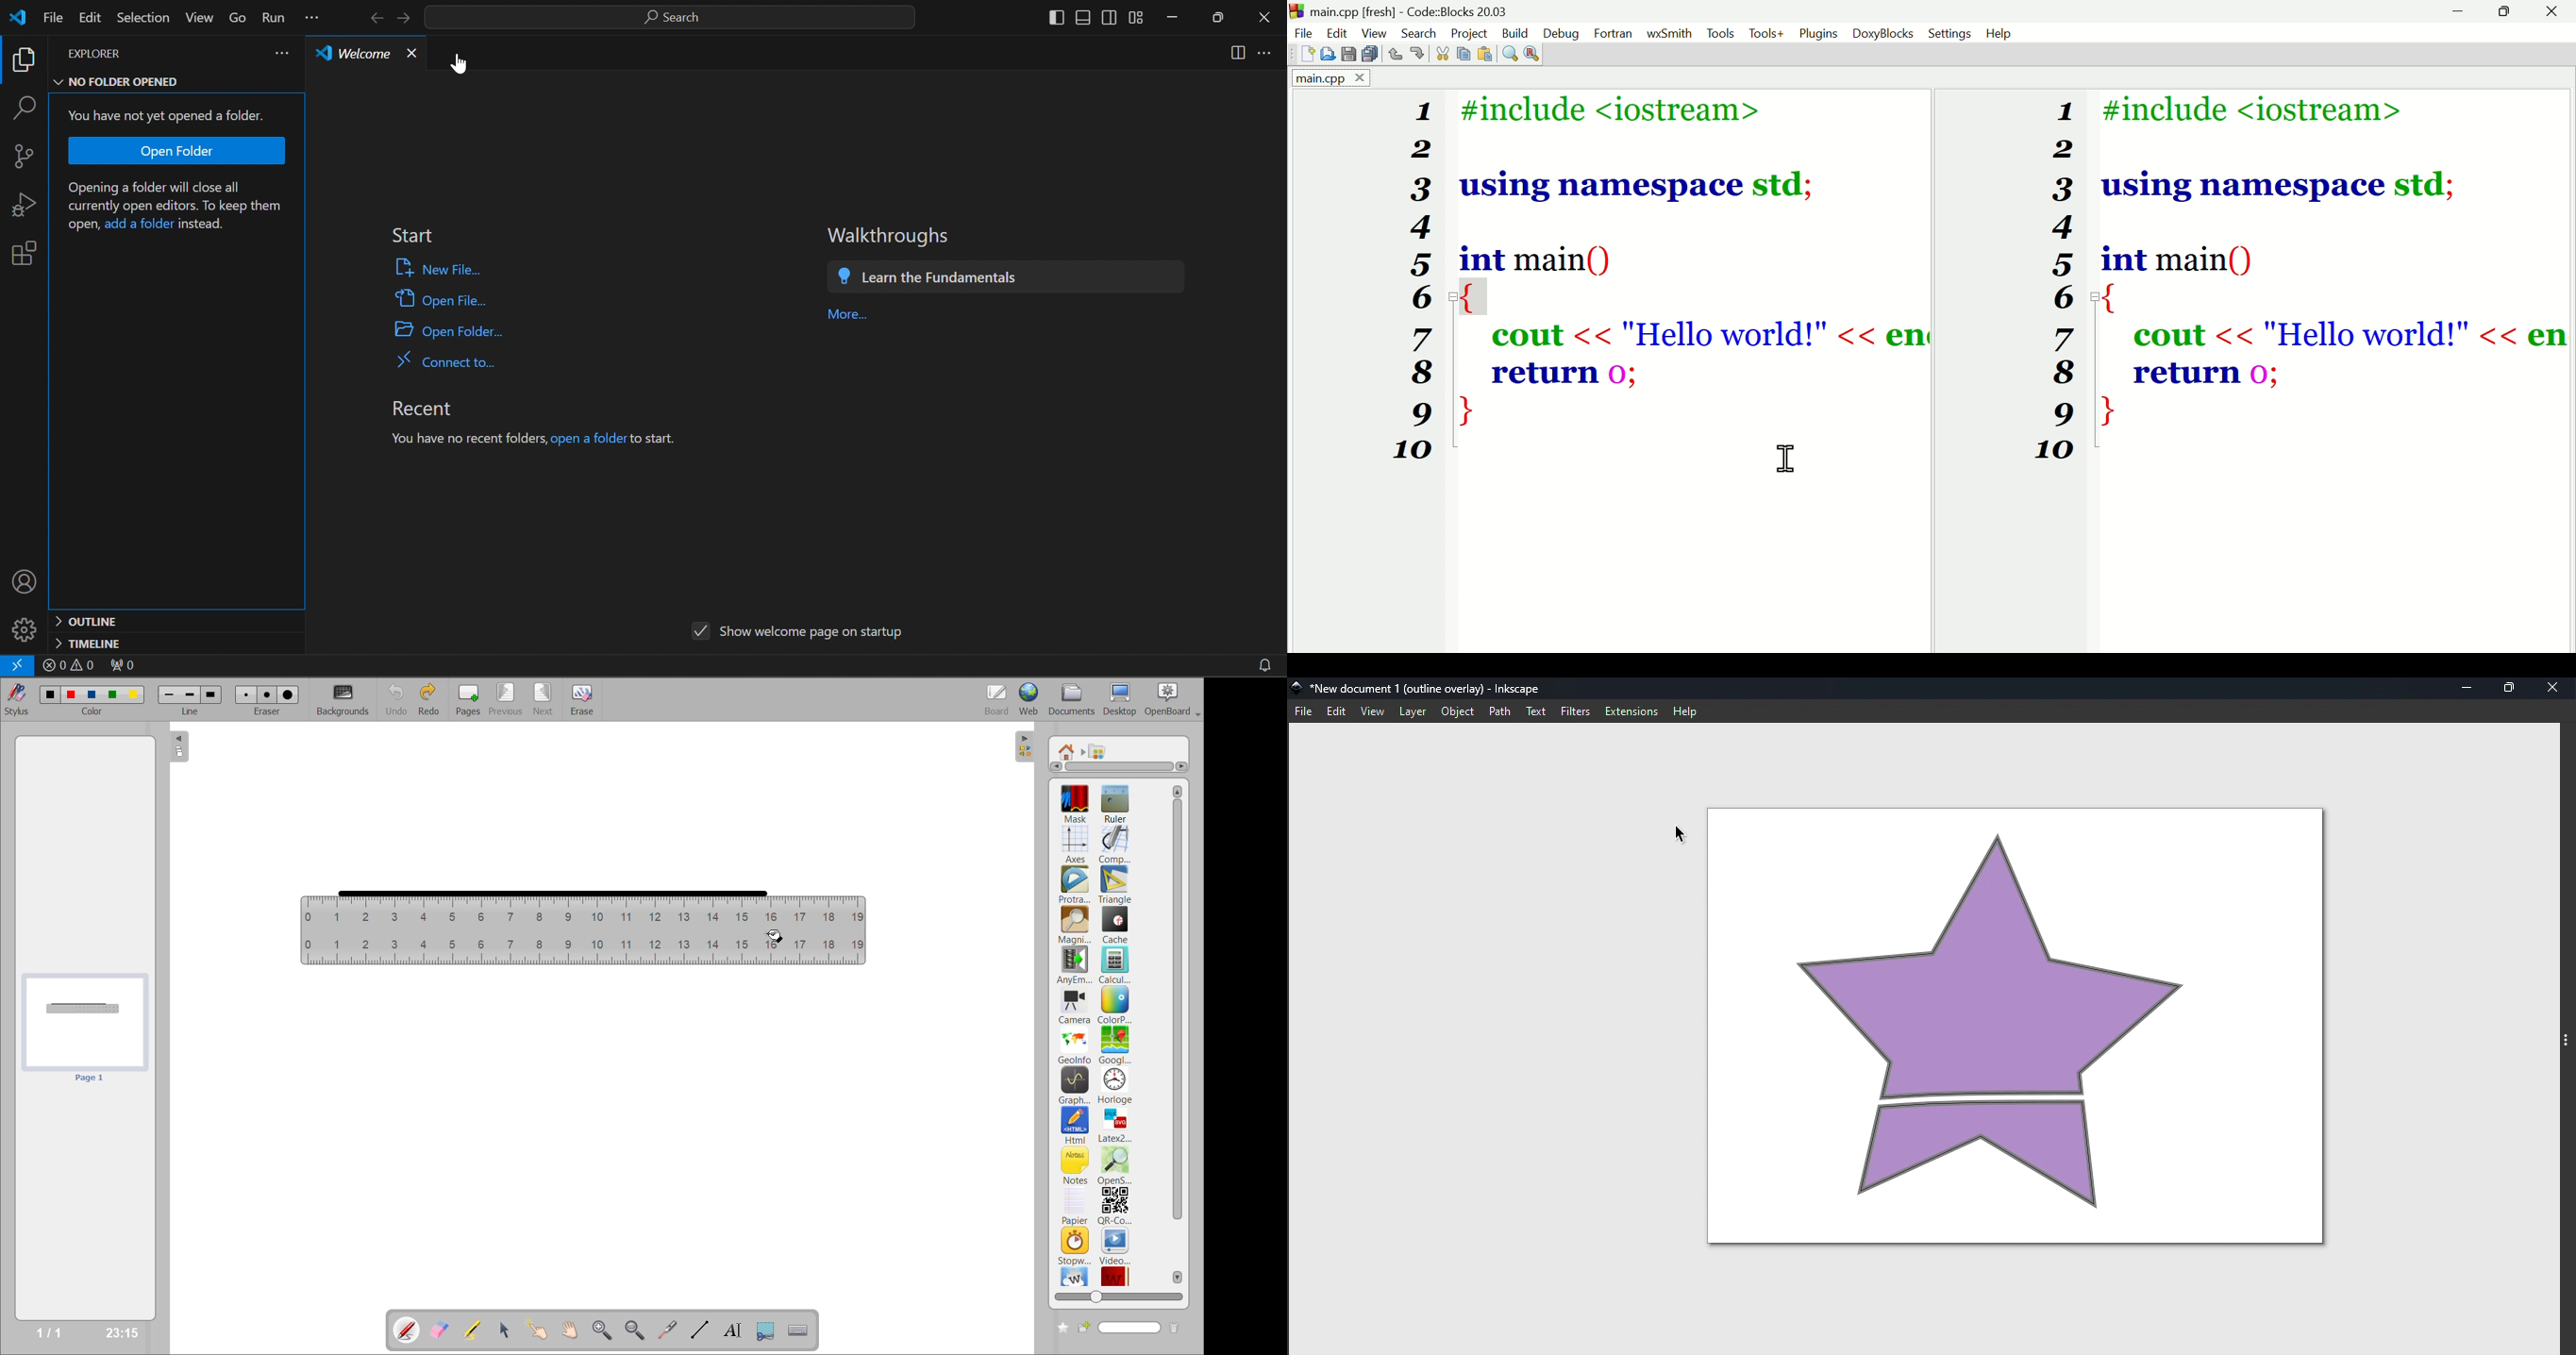  Describe the element at coordinates (1347, 54) in the screenshot. I see `Save` at that location.